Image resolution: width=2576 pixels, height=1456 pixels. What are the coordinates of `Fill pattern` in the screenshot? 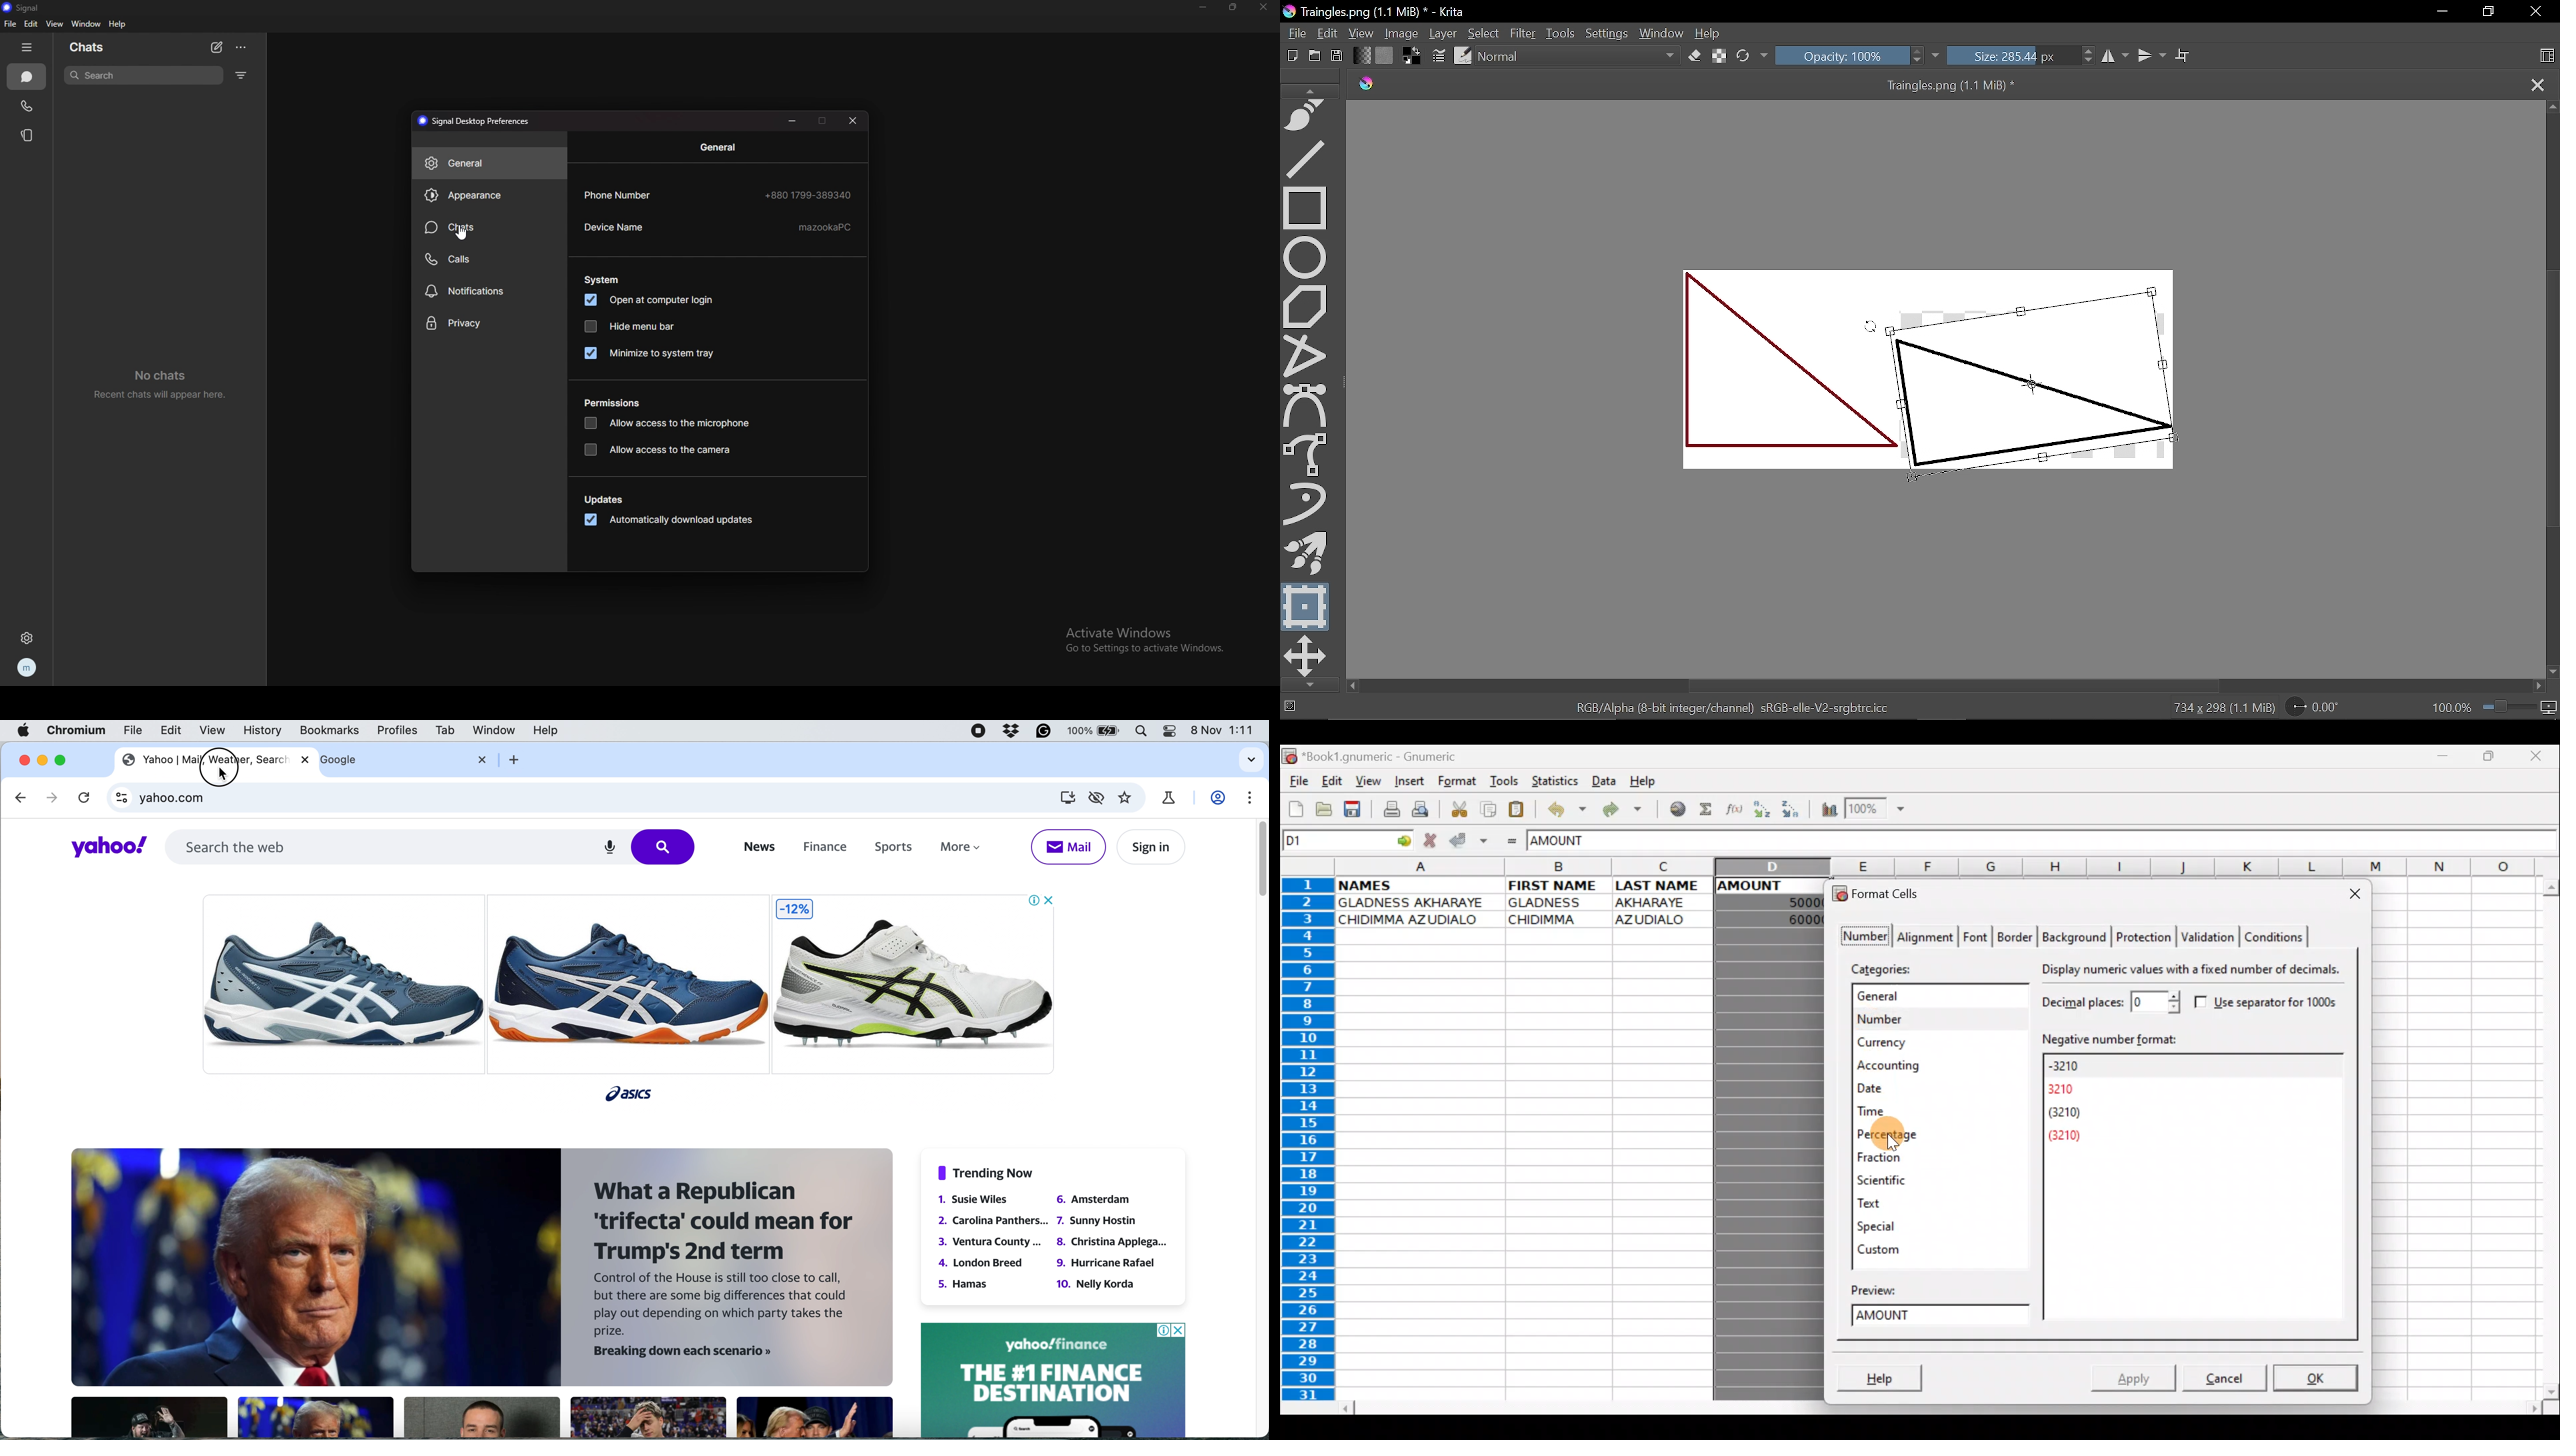 It's located at (1385, 56).